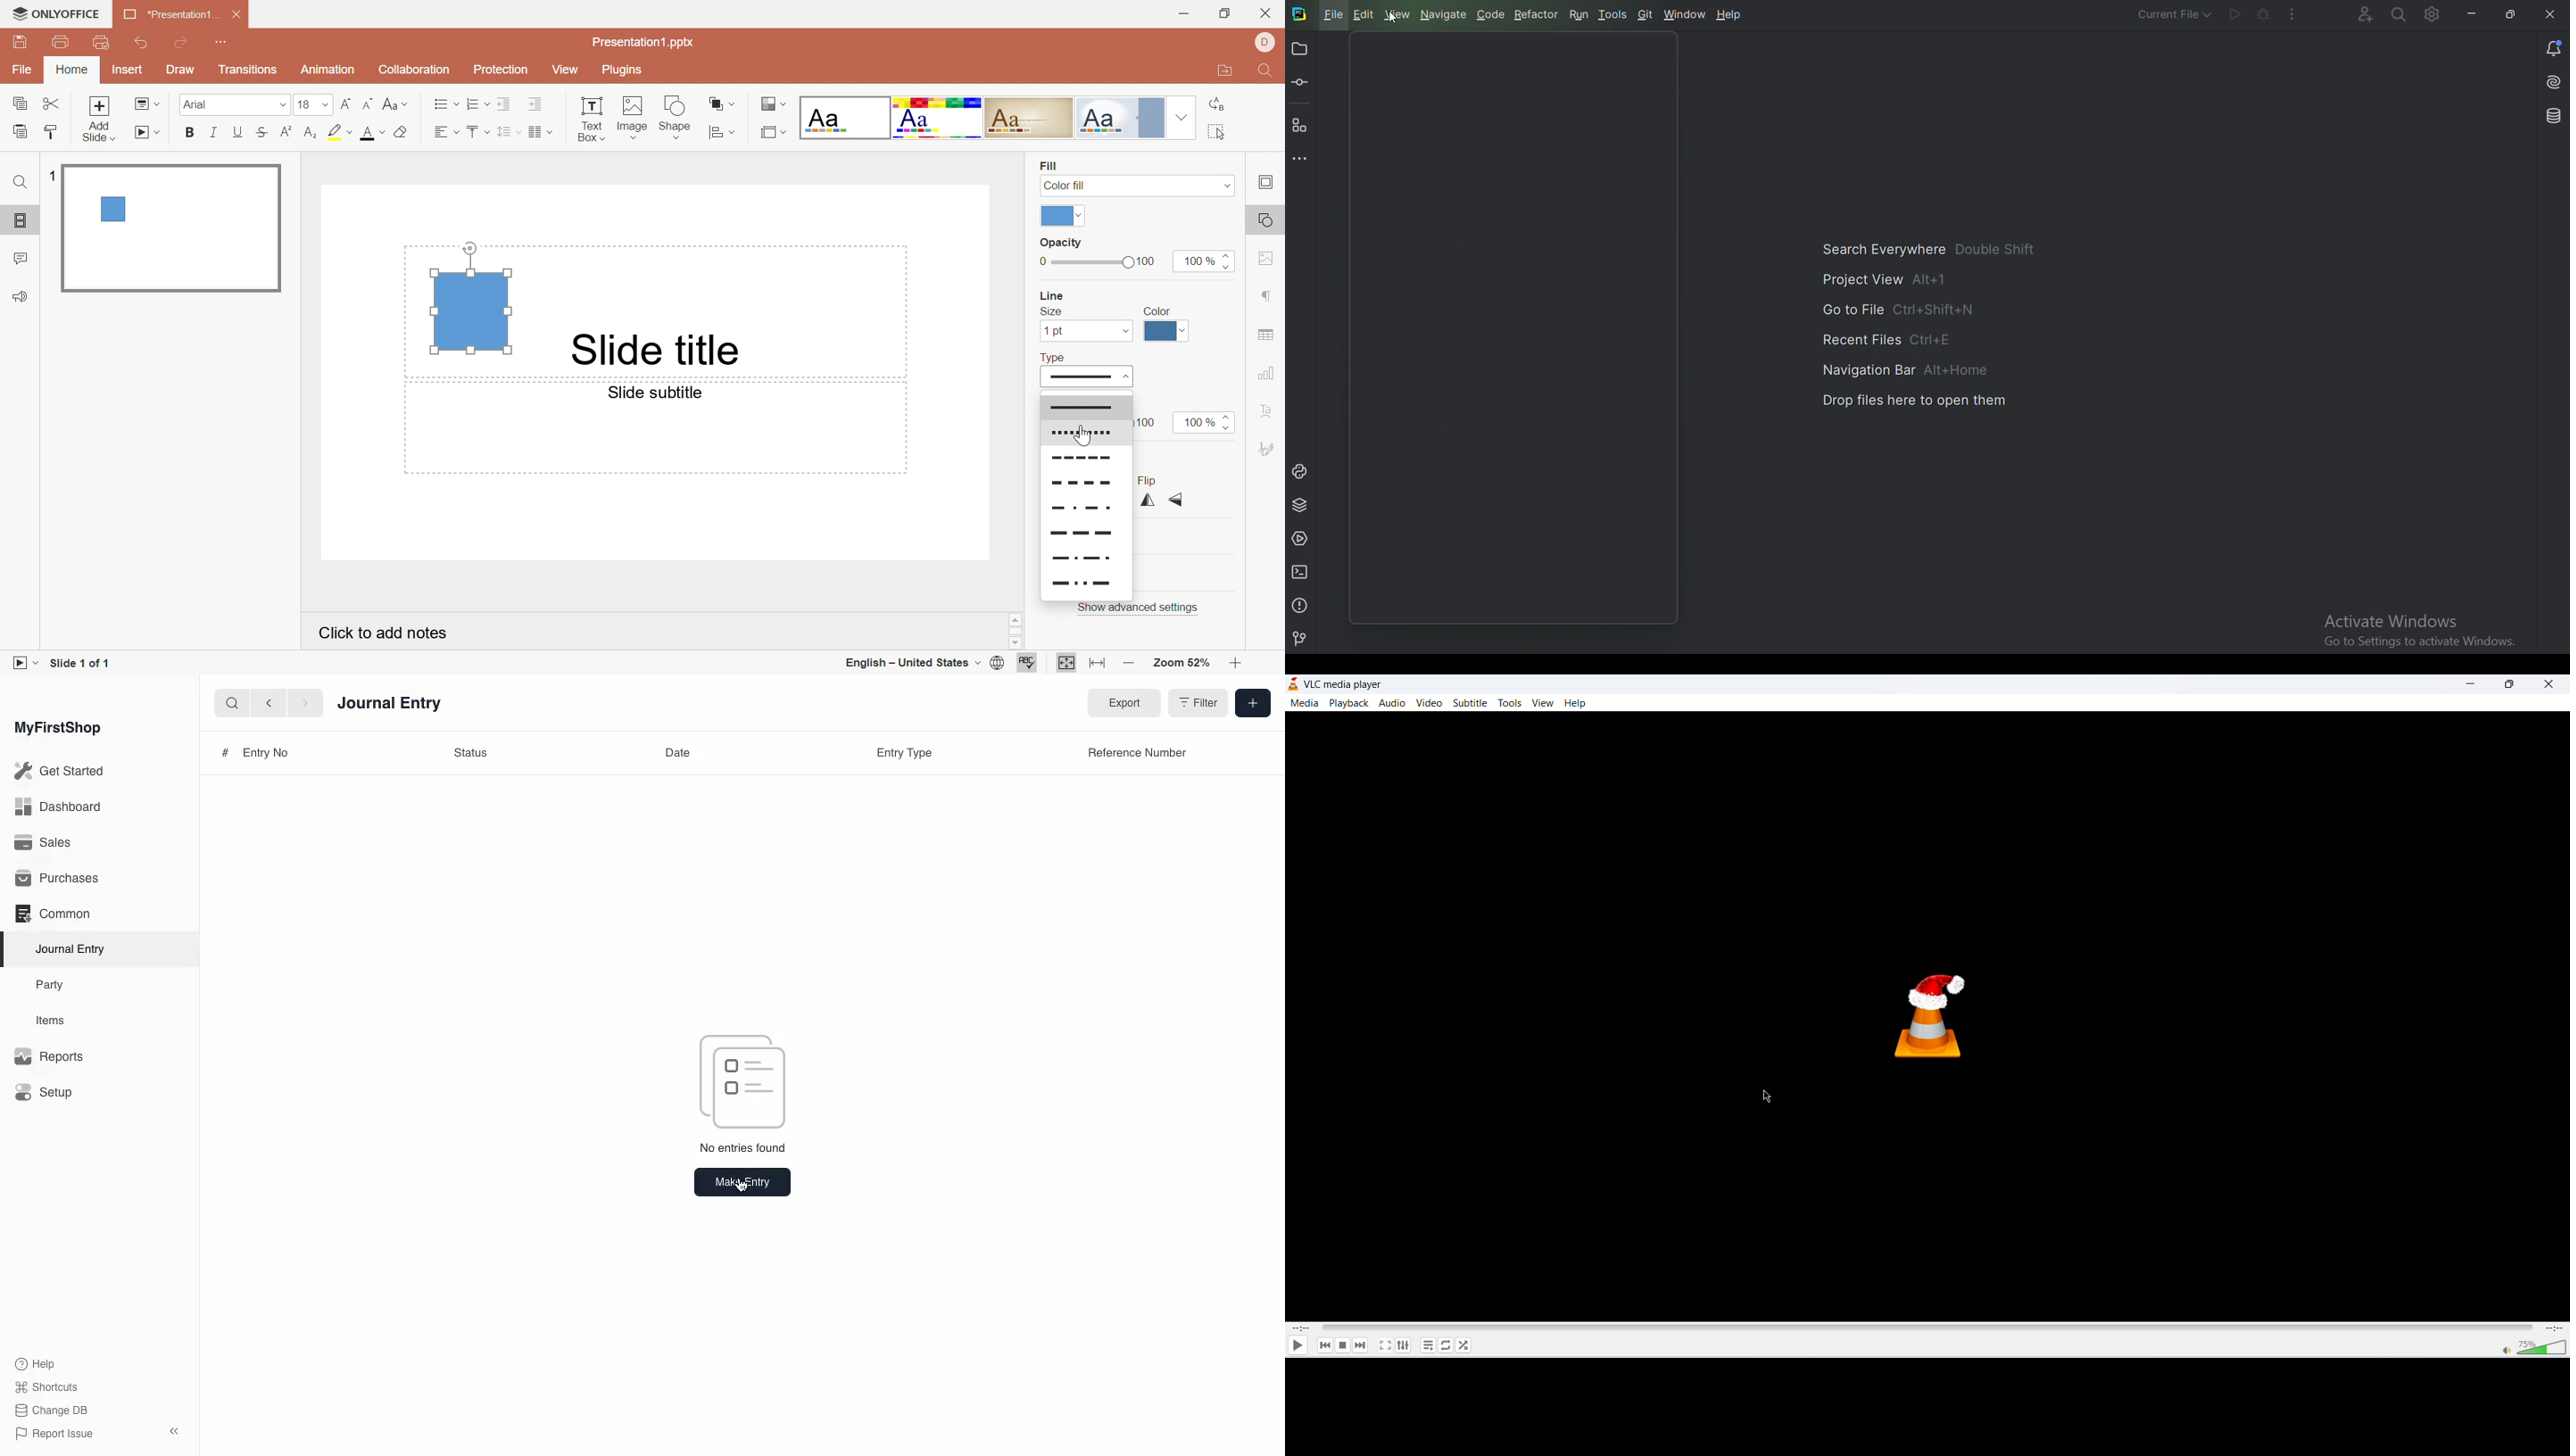 This screenshot has width=2576, height=1456. What do you see at coordinates (653, 349) in the screenshot?
I see `Slide title` at bounding box center [653, 349].